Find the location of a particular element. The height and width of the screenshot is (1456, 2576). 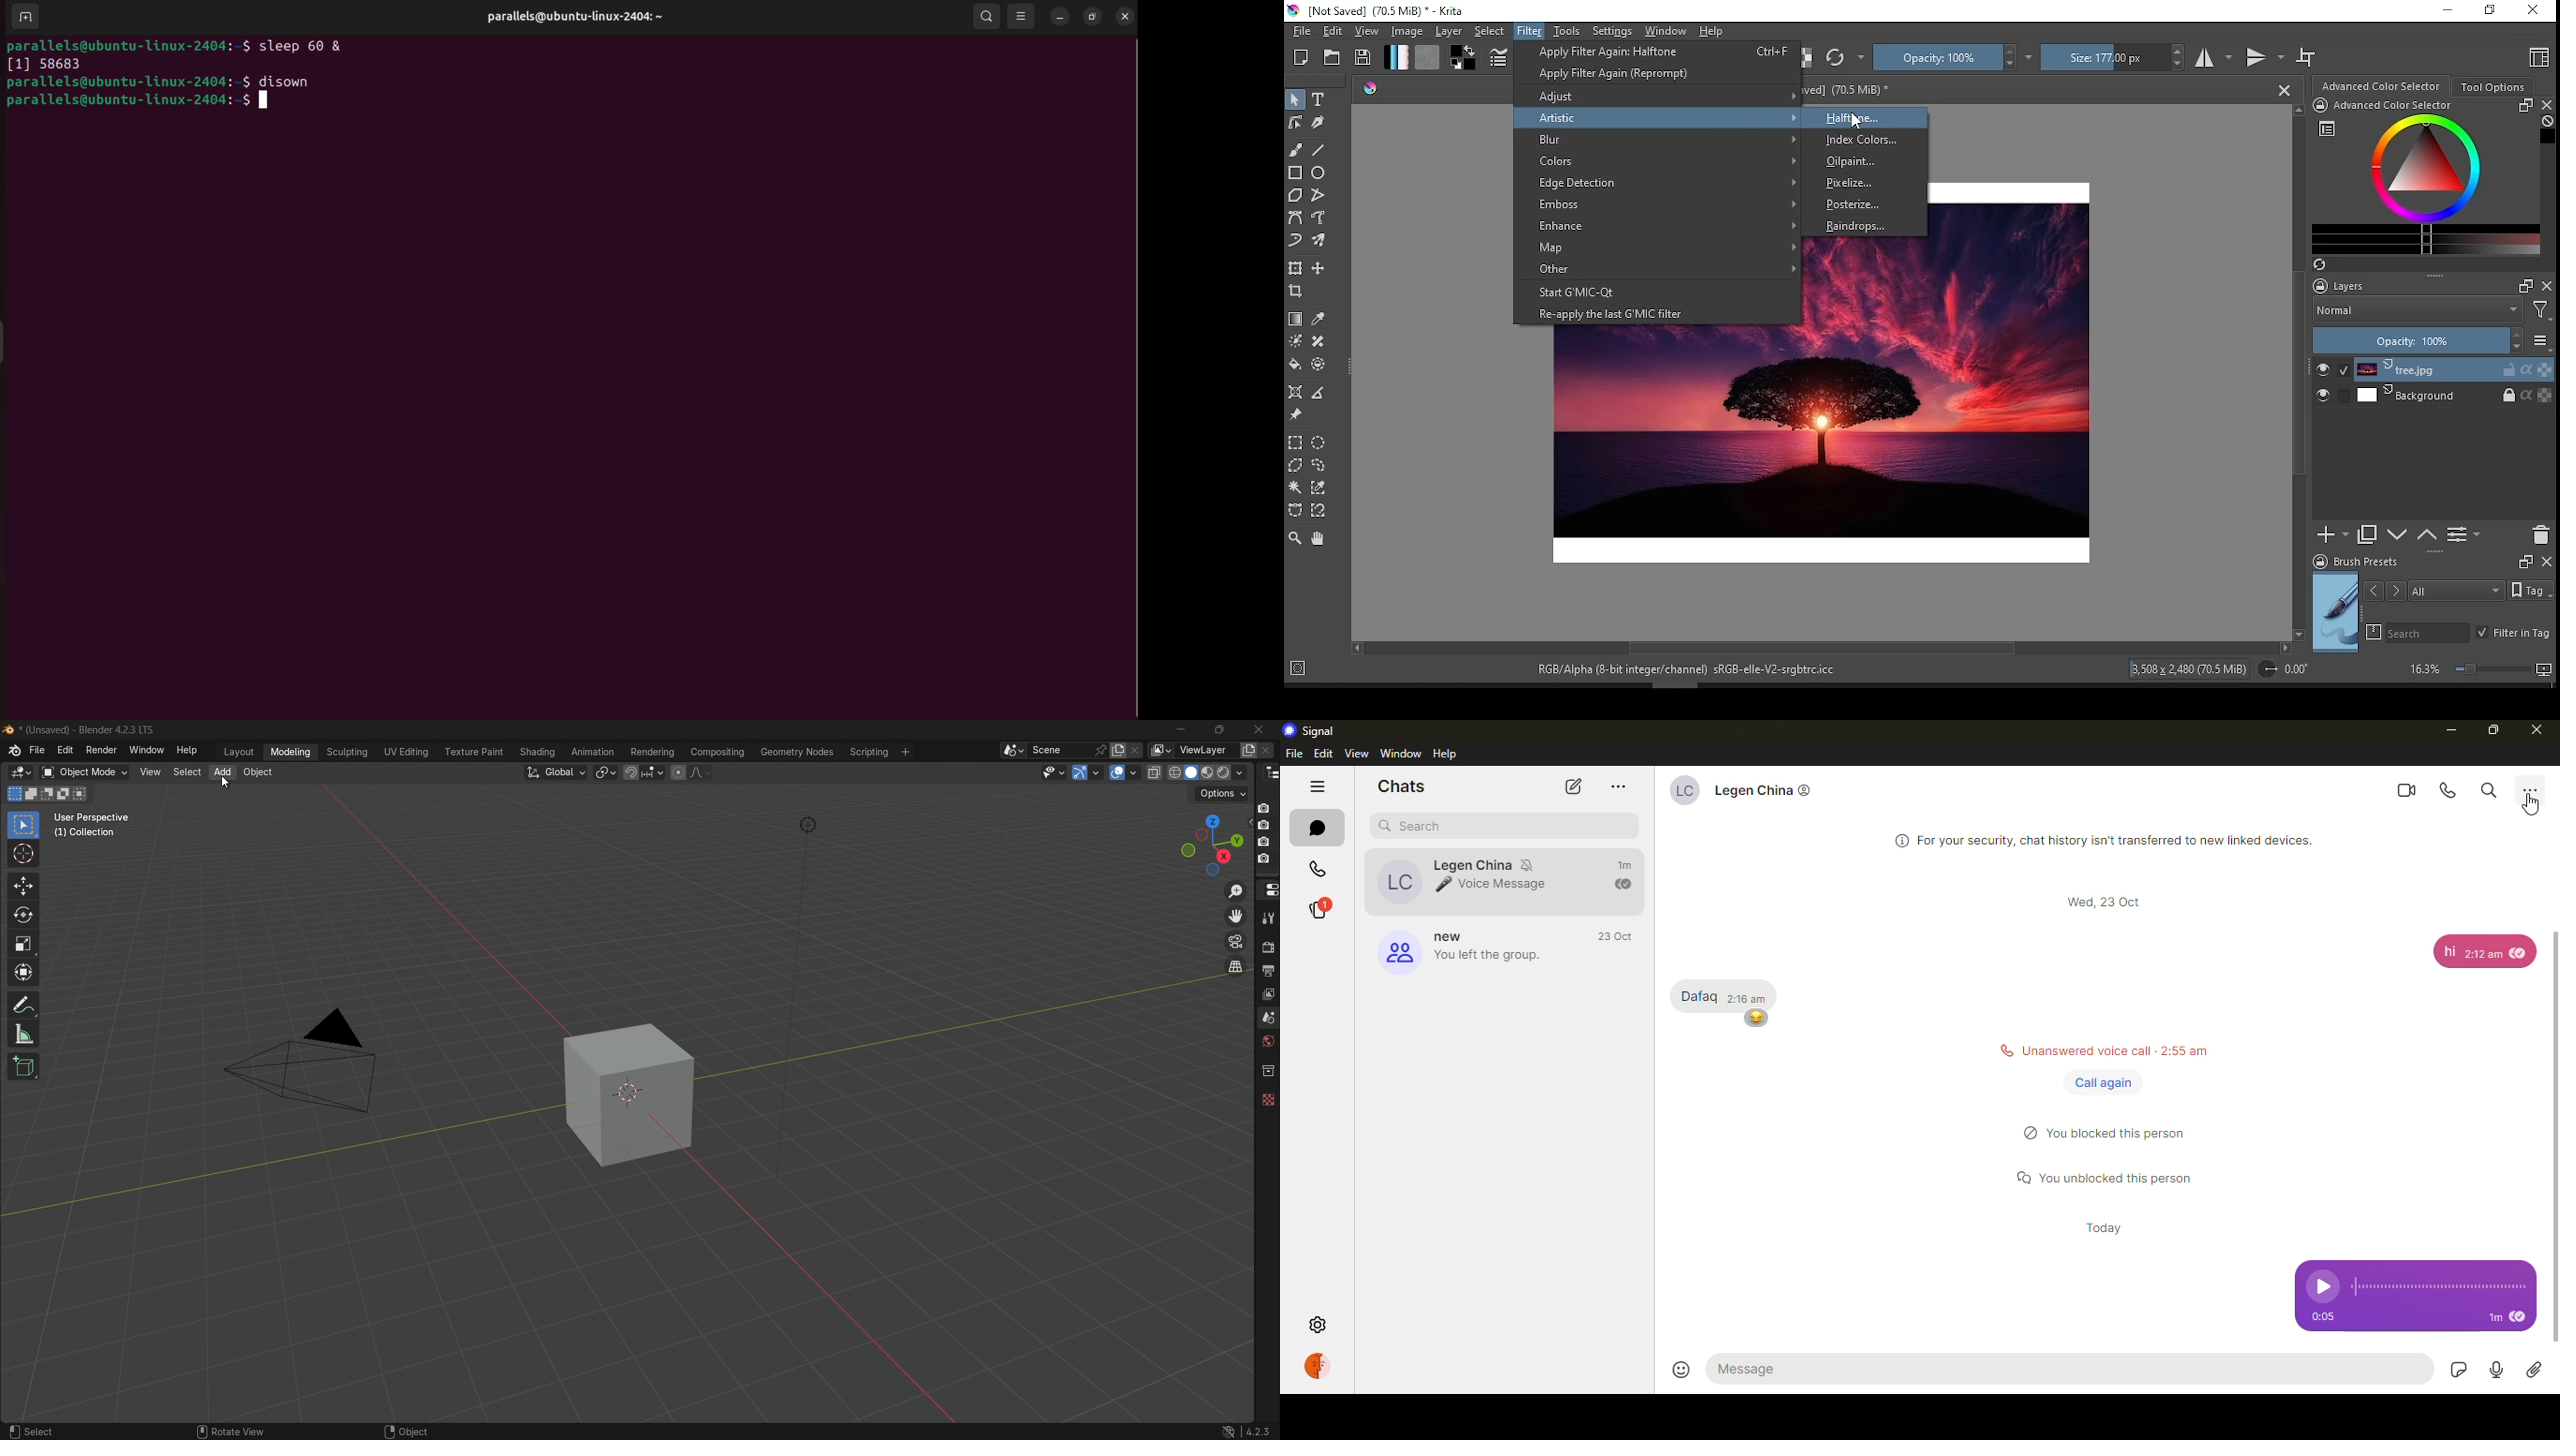

zoom in/out is located at coordinates (1233, 889).